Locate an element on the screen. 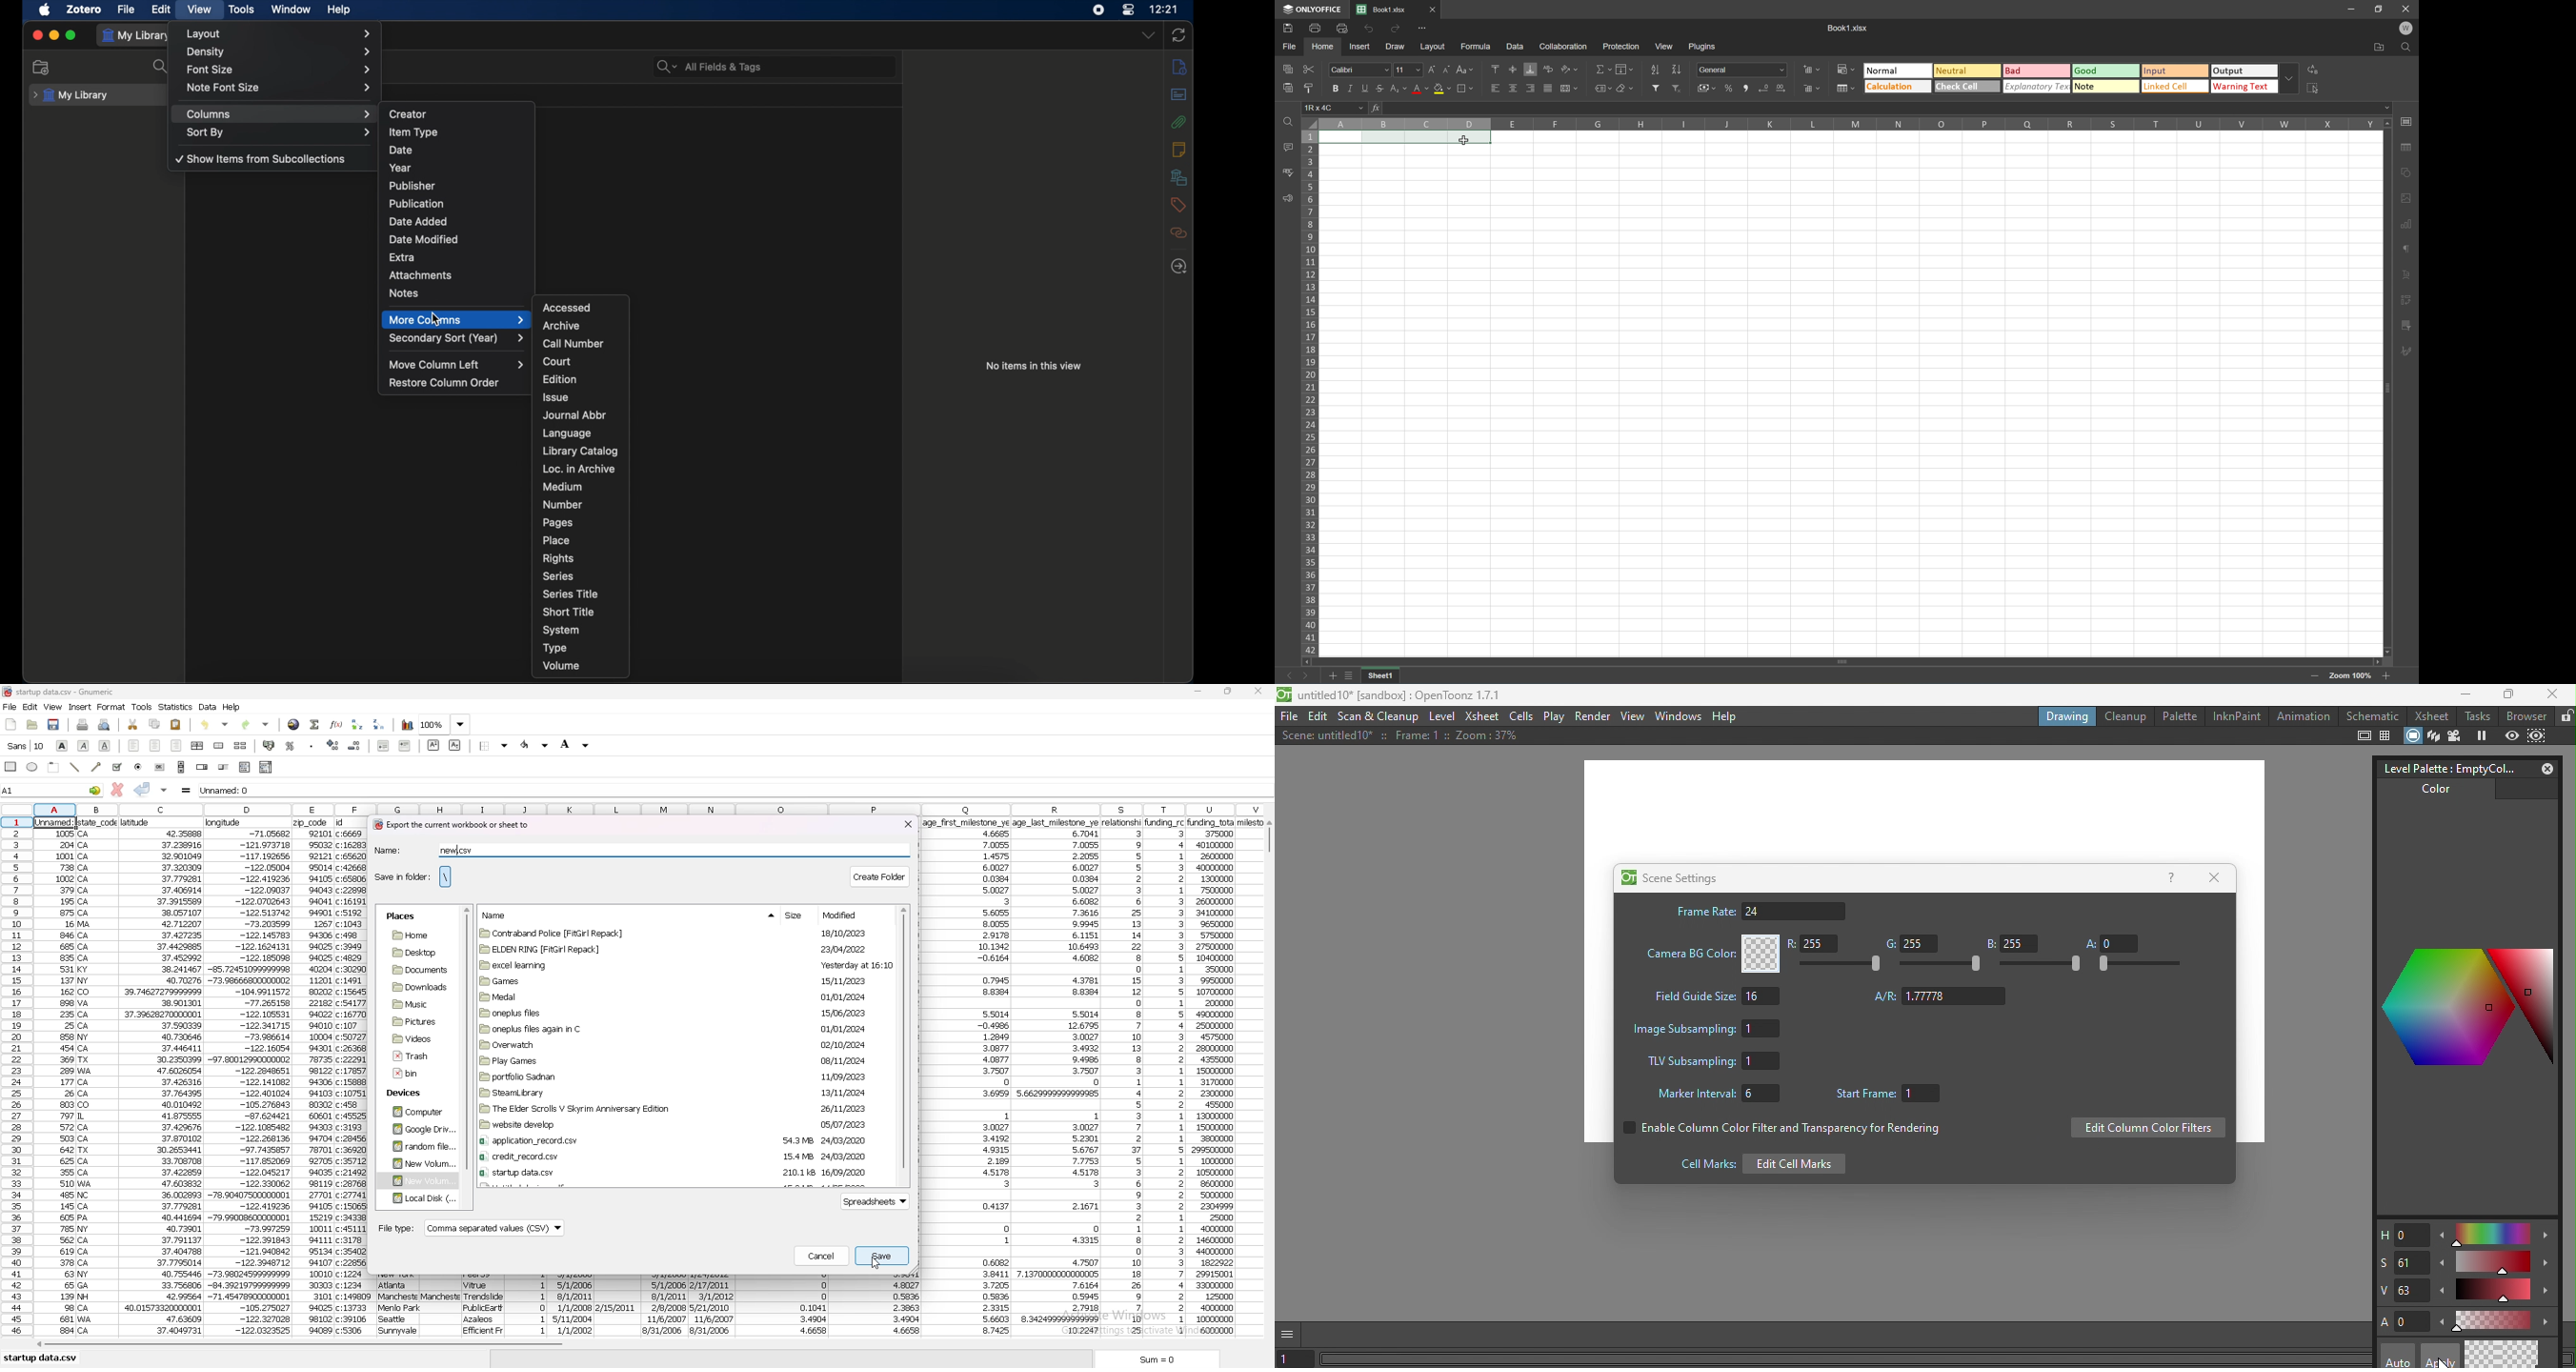 This screenshot has width=2576, height=1372. centre is located at coordinates (154, 745).